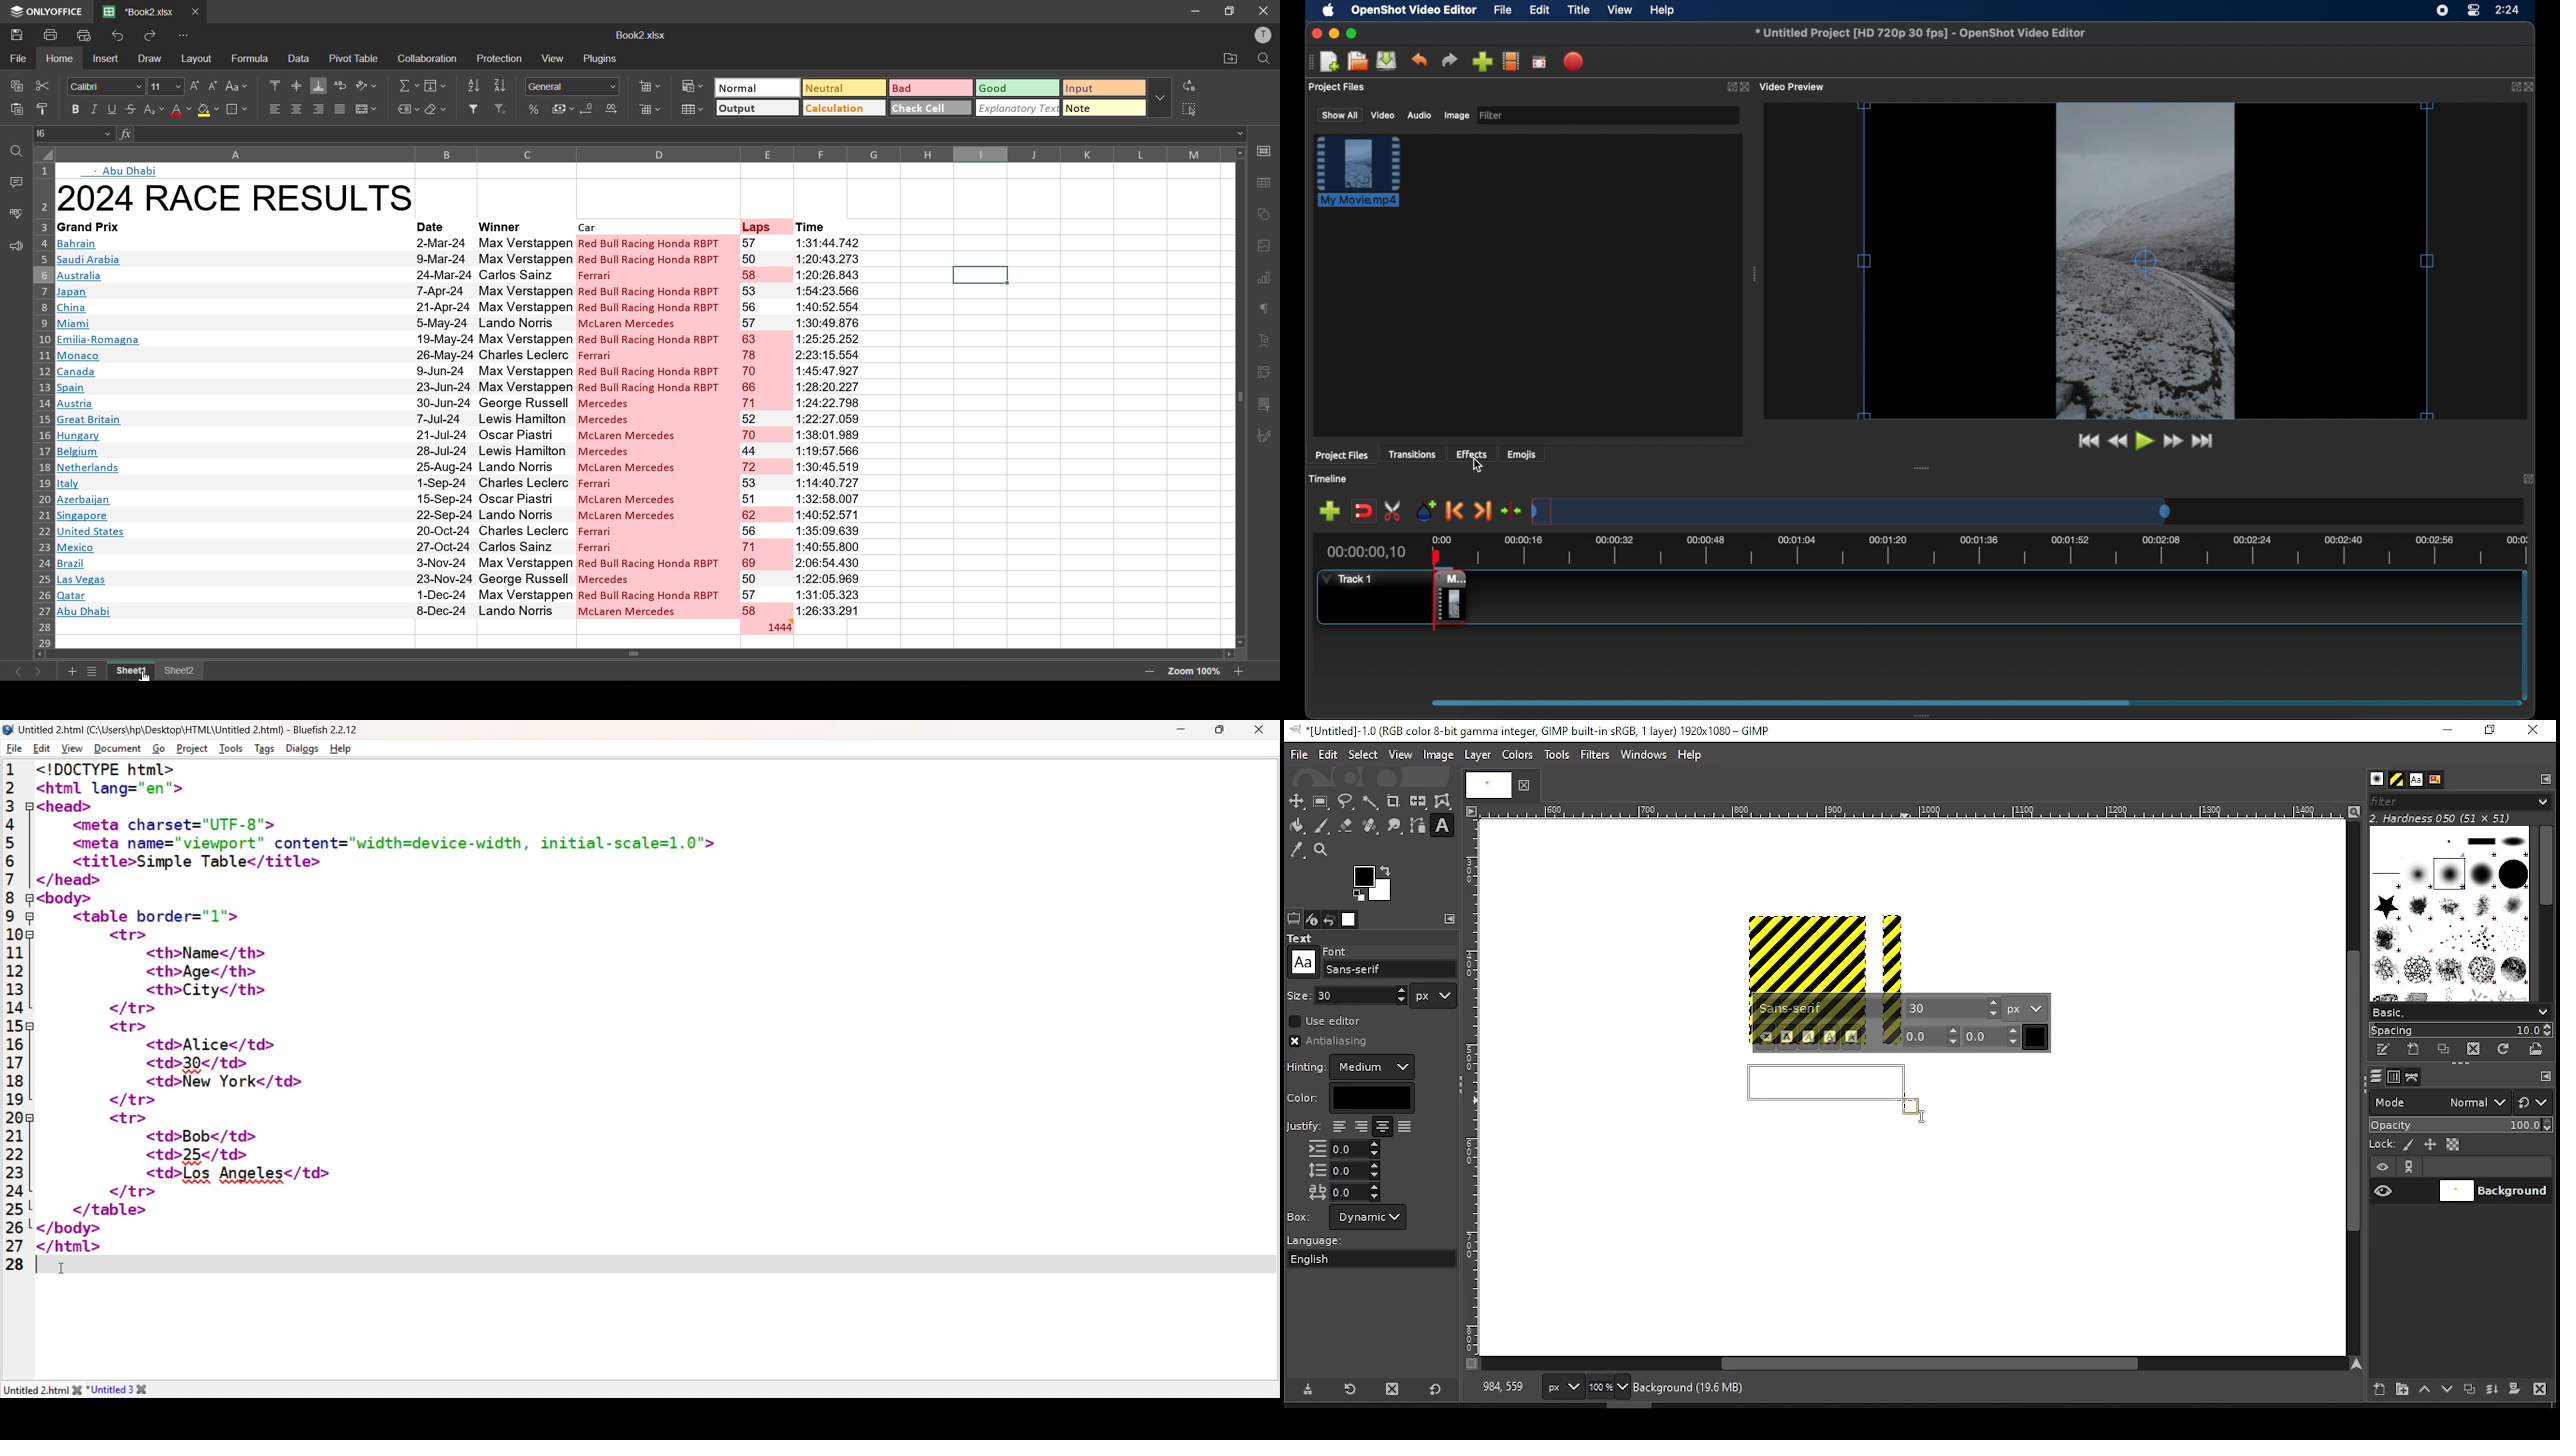 The image size is (2576, 1456). I want to click on input, so click(1101, 89).